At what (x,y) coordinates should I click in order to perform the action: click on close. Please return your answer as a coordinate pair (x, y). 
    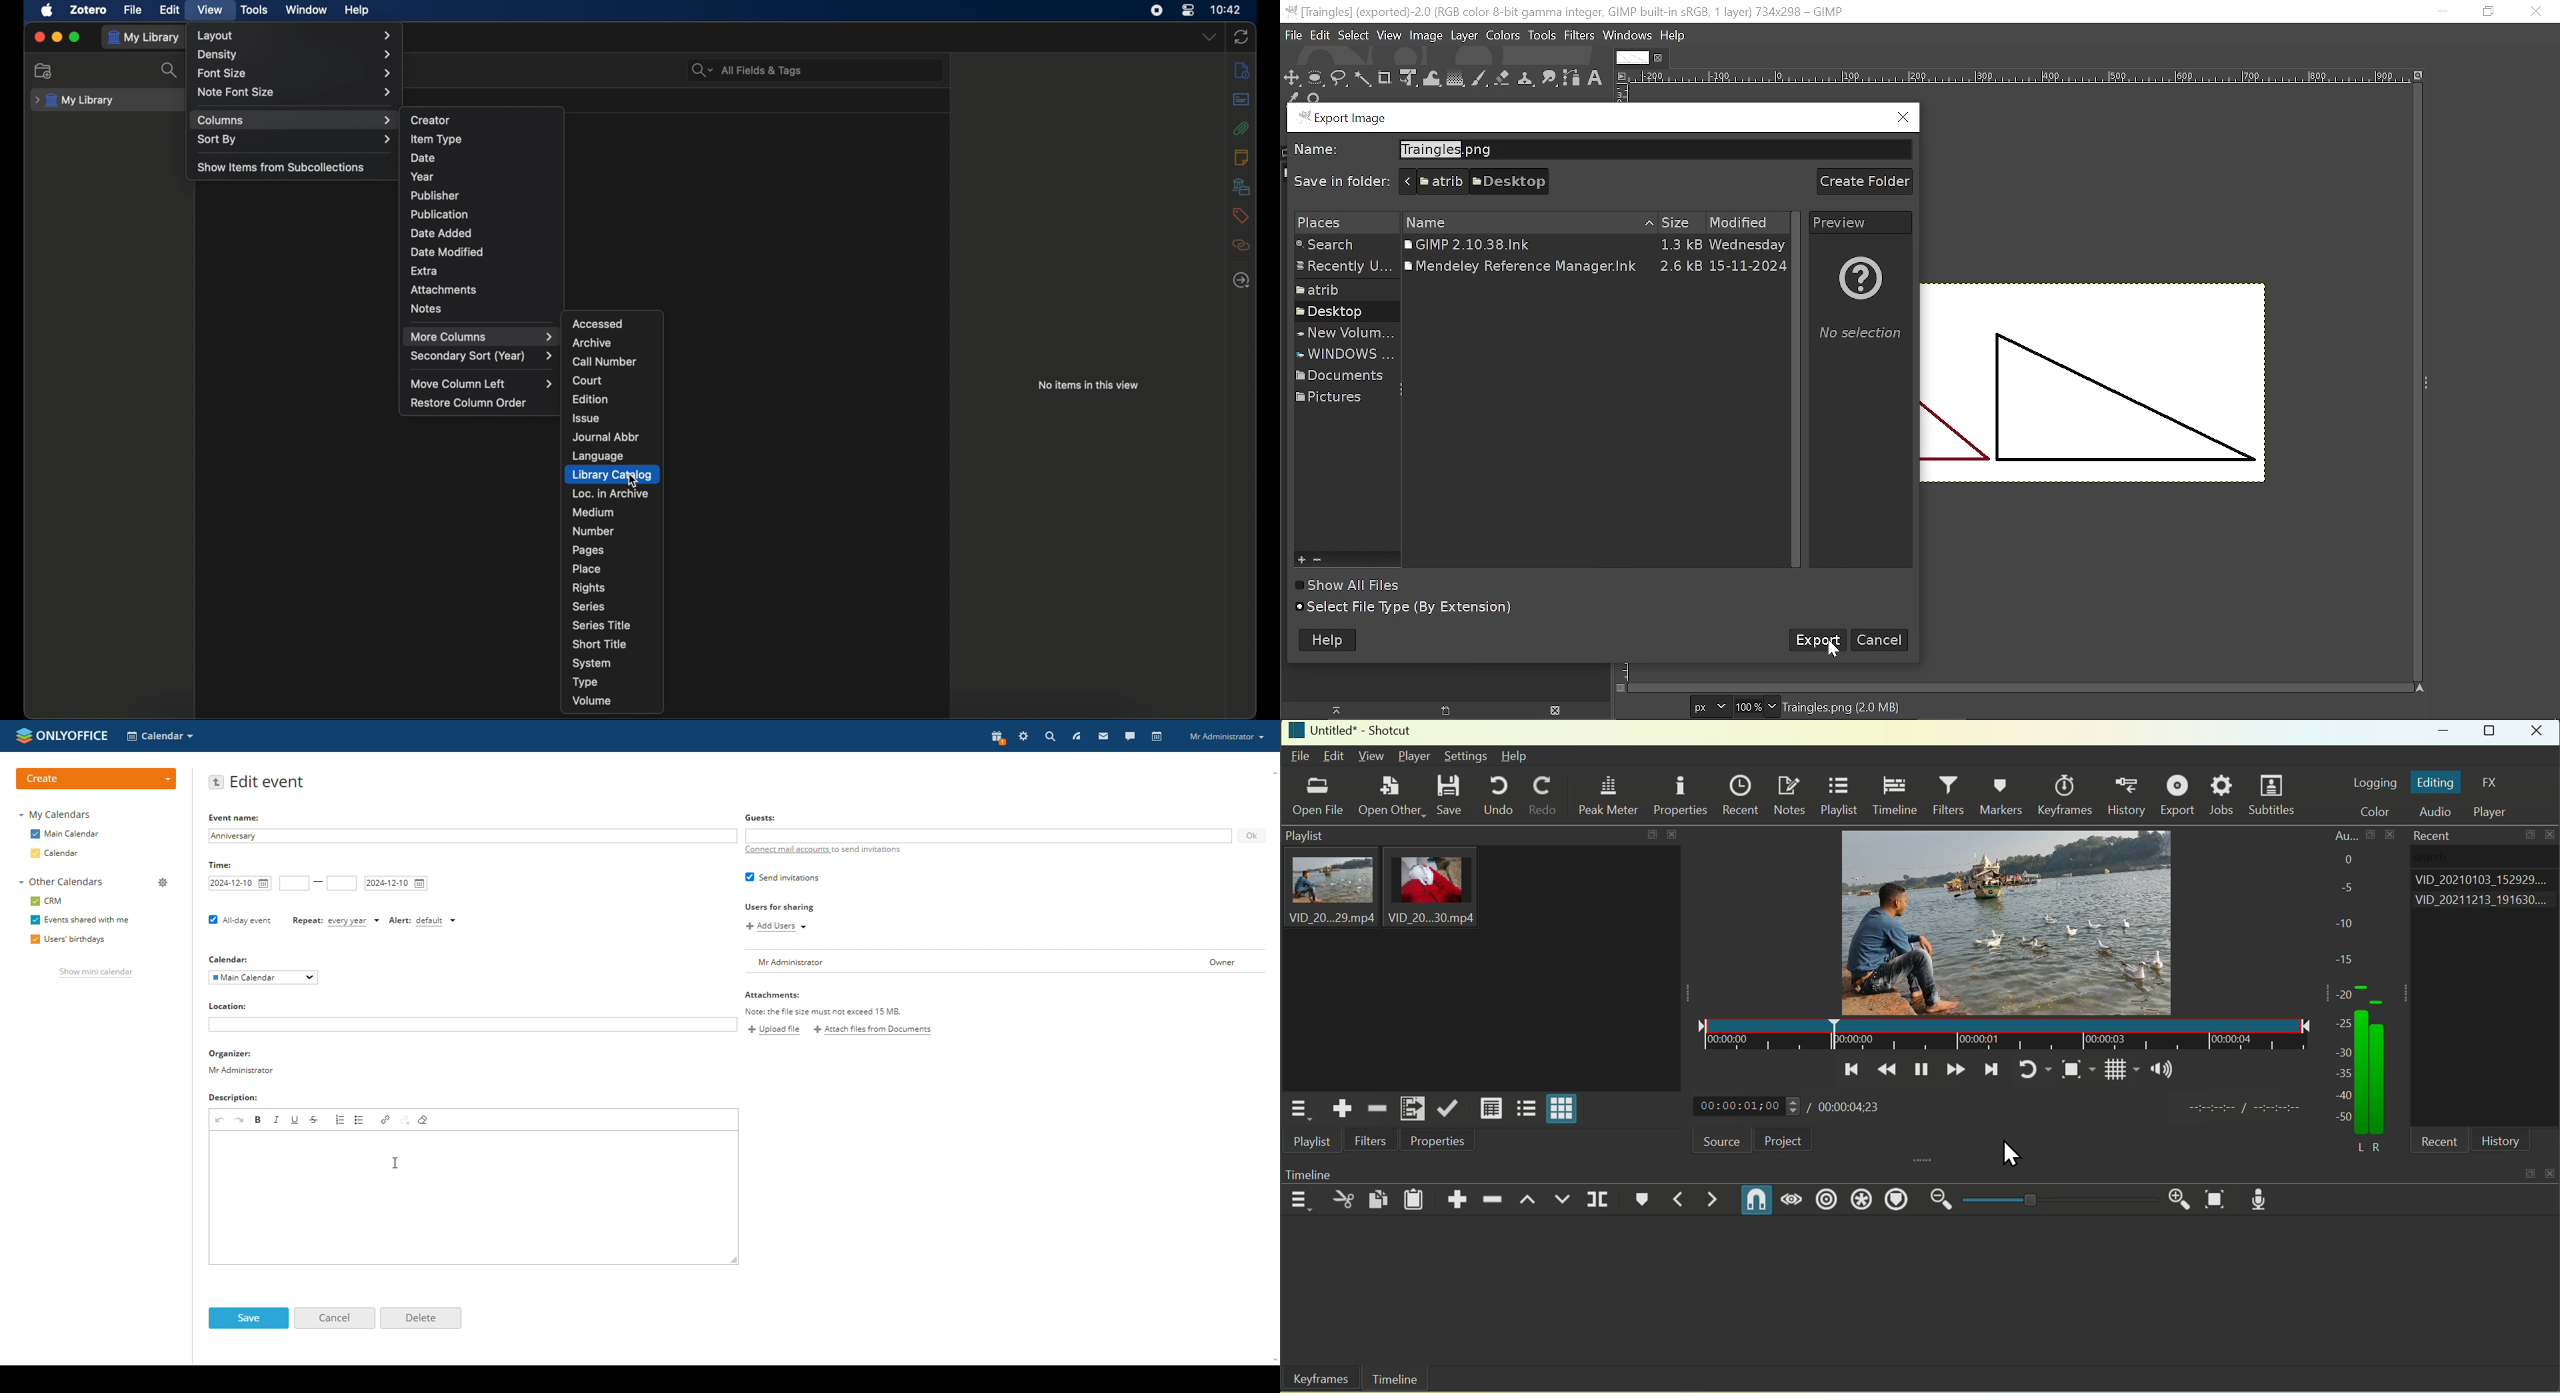
    Looking at the image, I should click on (2552, 835).